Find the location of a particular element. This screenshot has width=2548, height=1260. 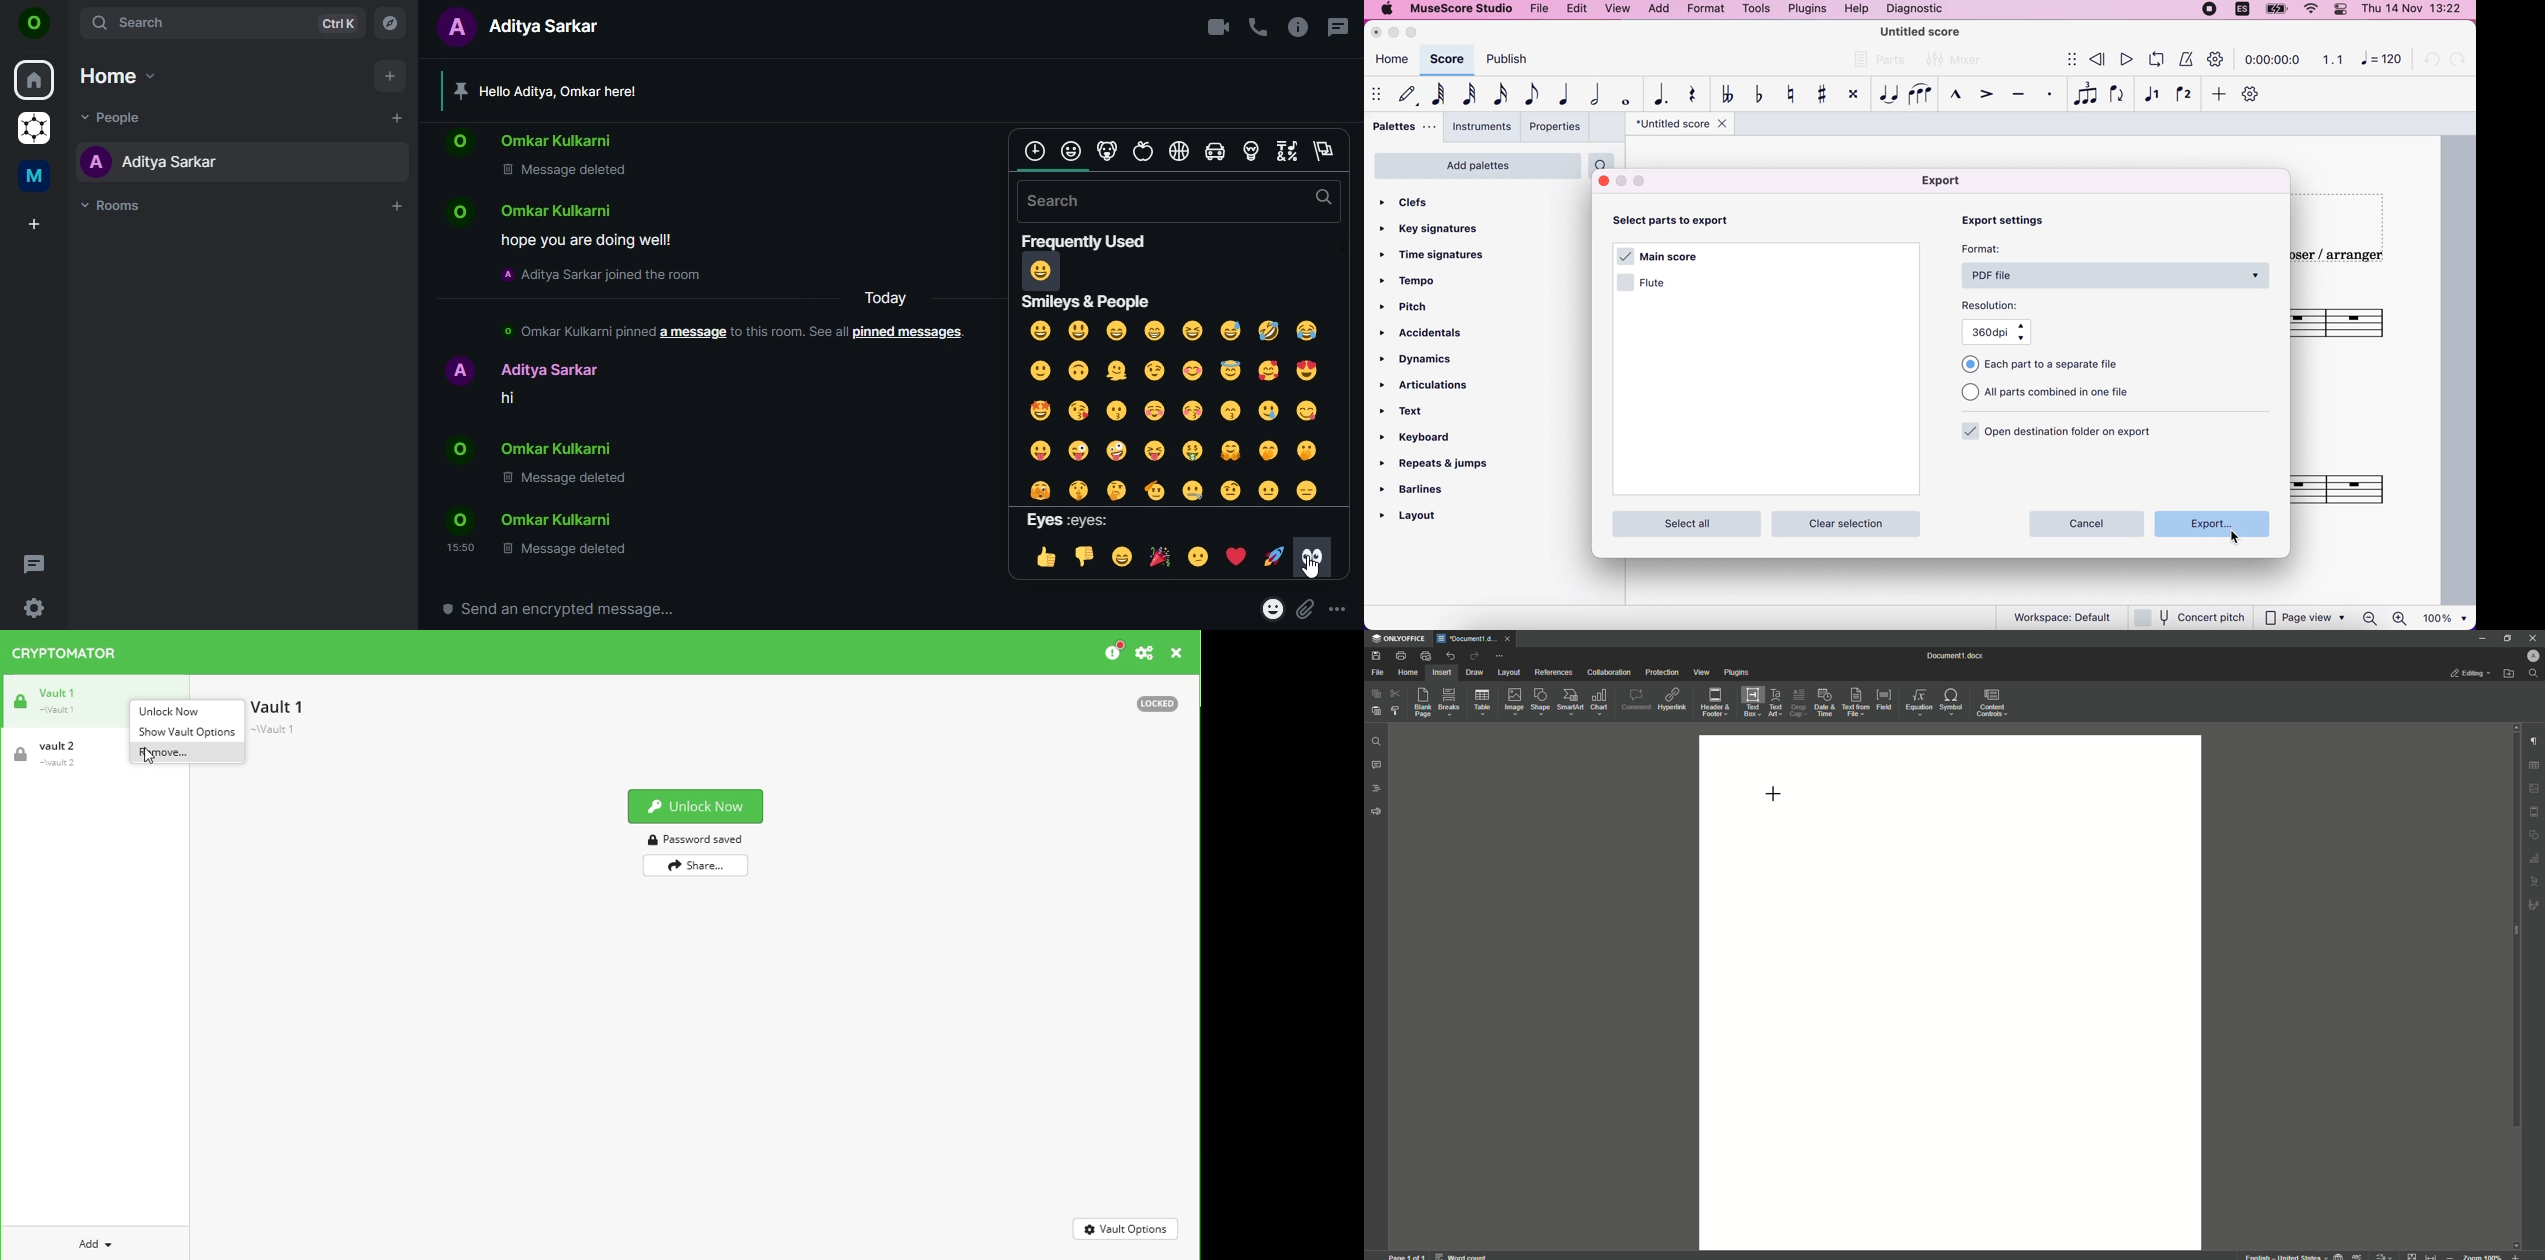

password saved is located at coordinates (696, 839).